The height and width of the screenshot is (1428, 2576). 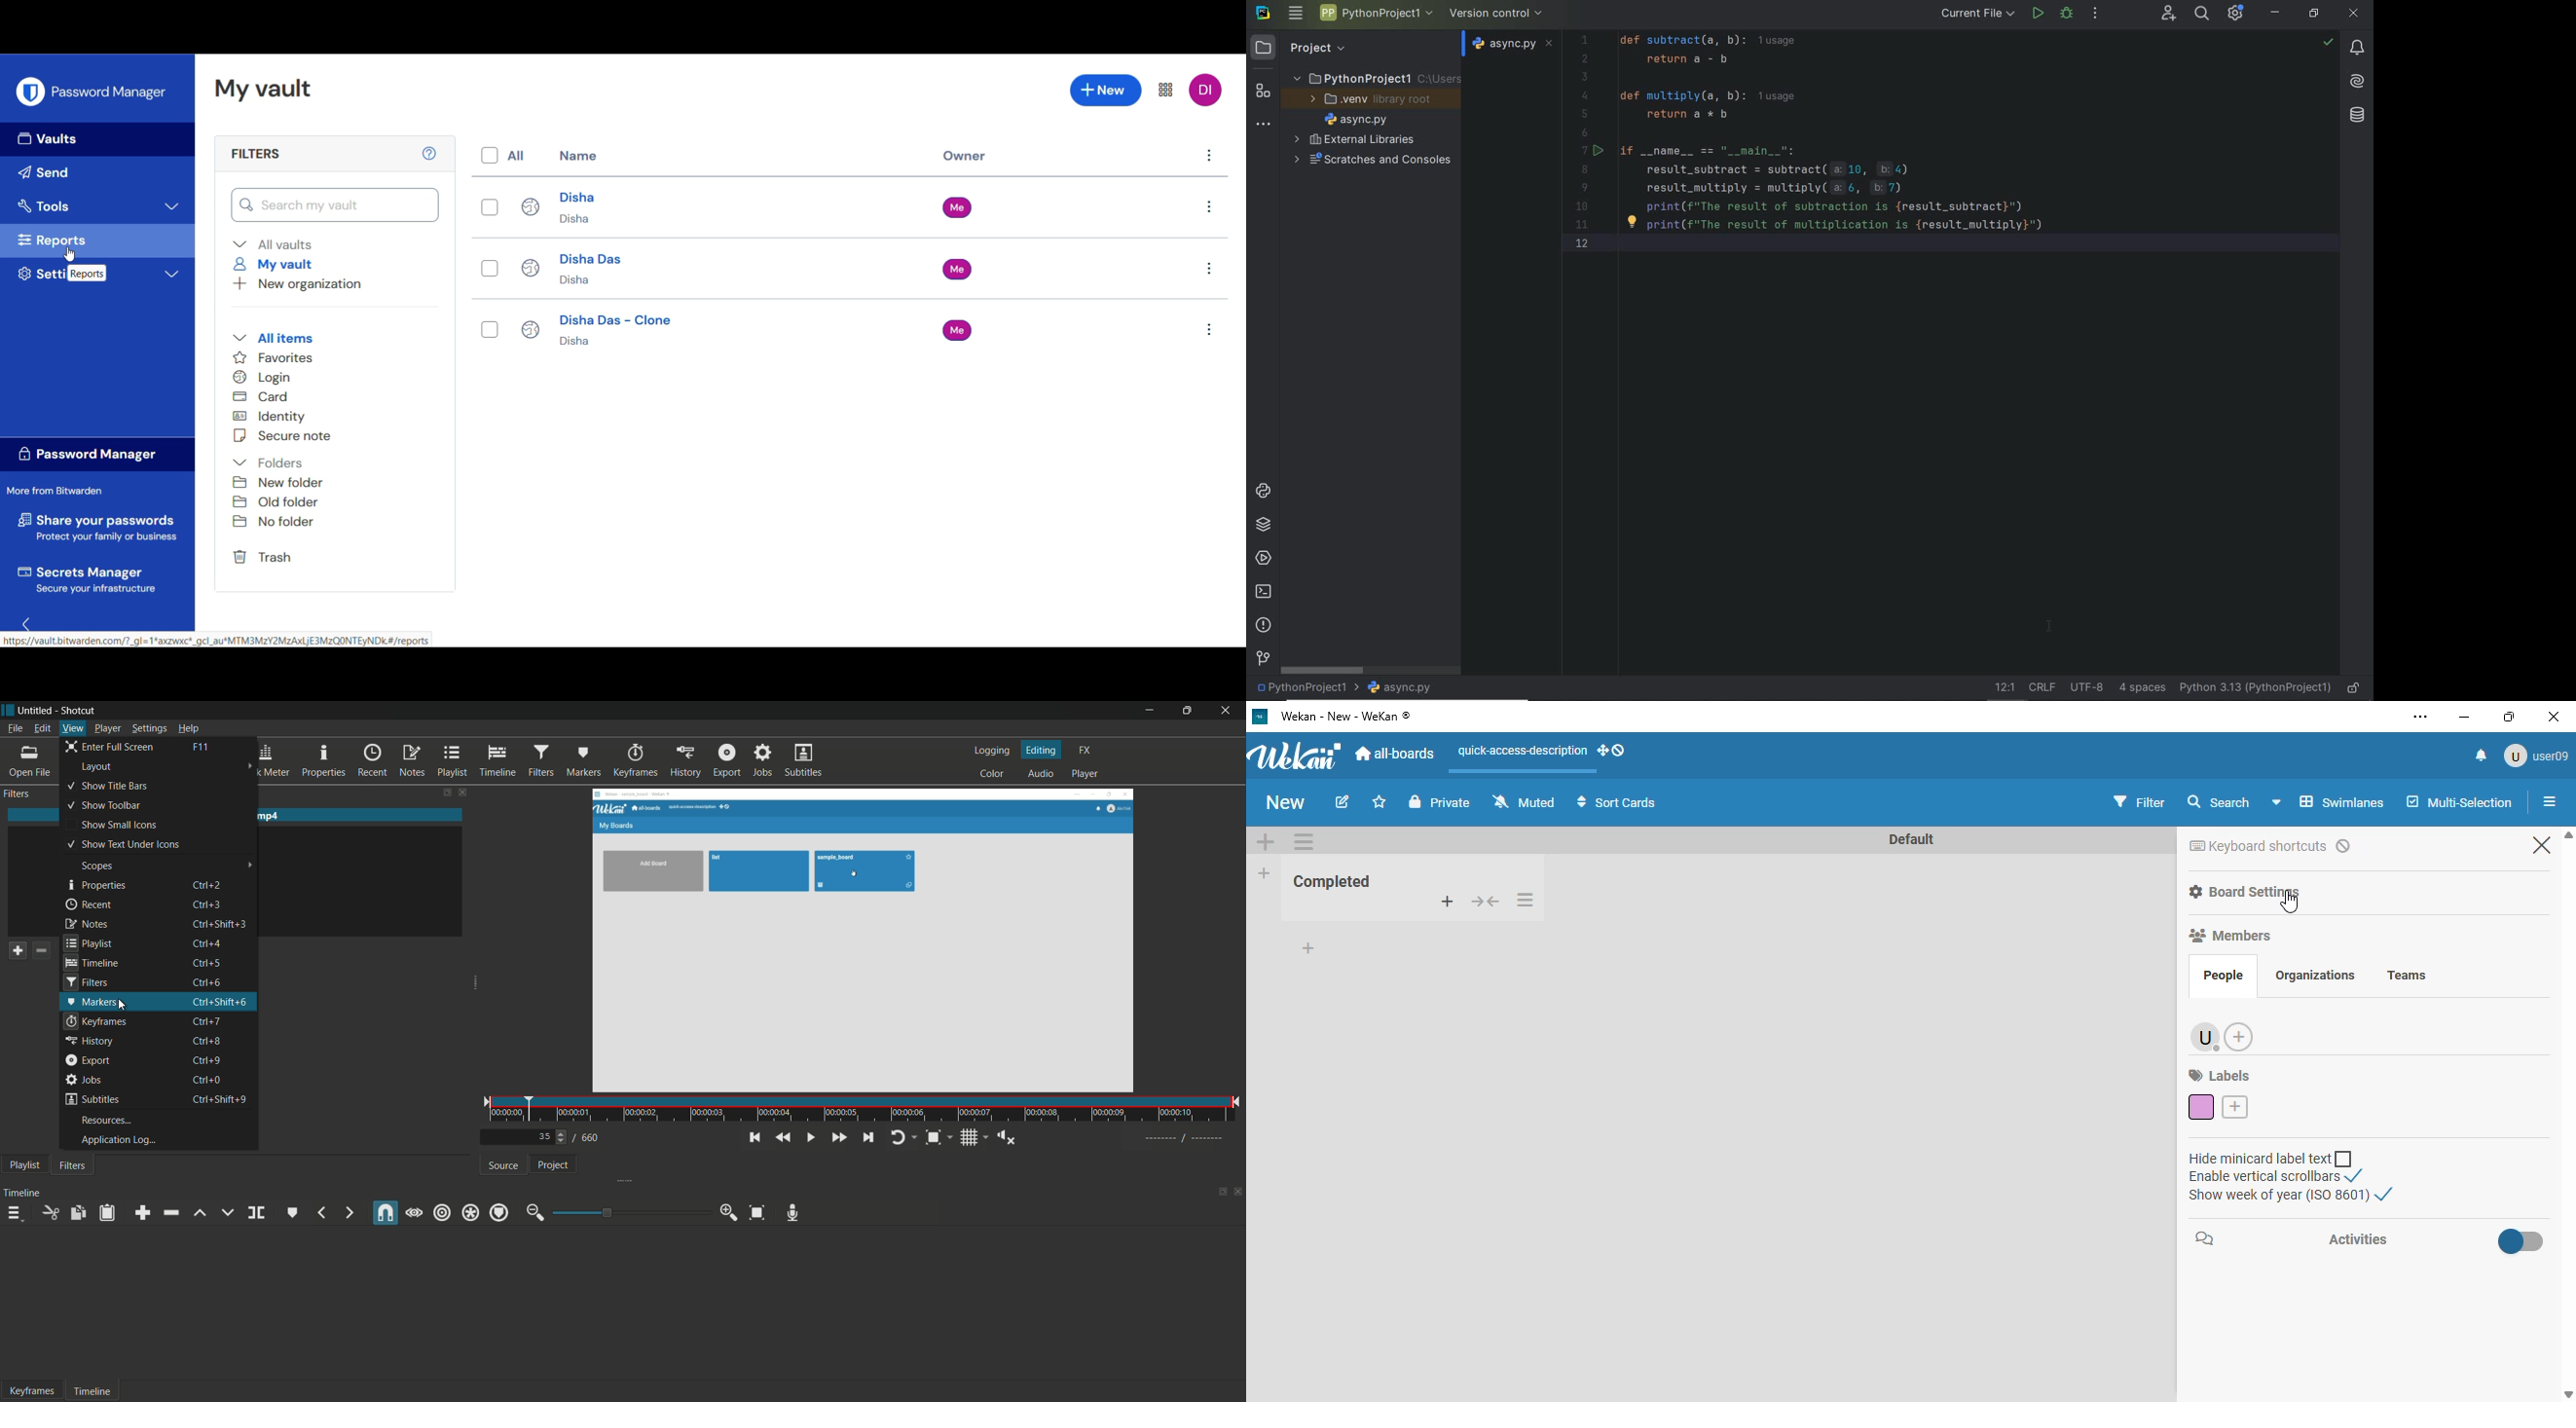 I want to click on toggle zoom, so click(x=936, y=1138).